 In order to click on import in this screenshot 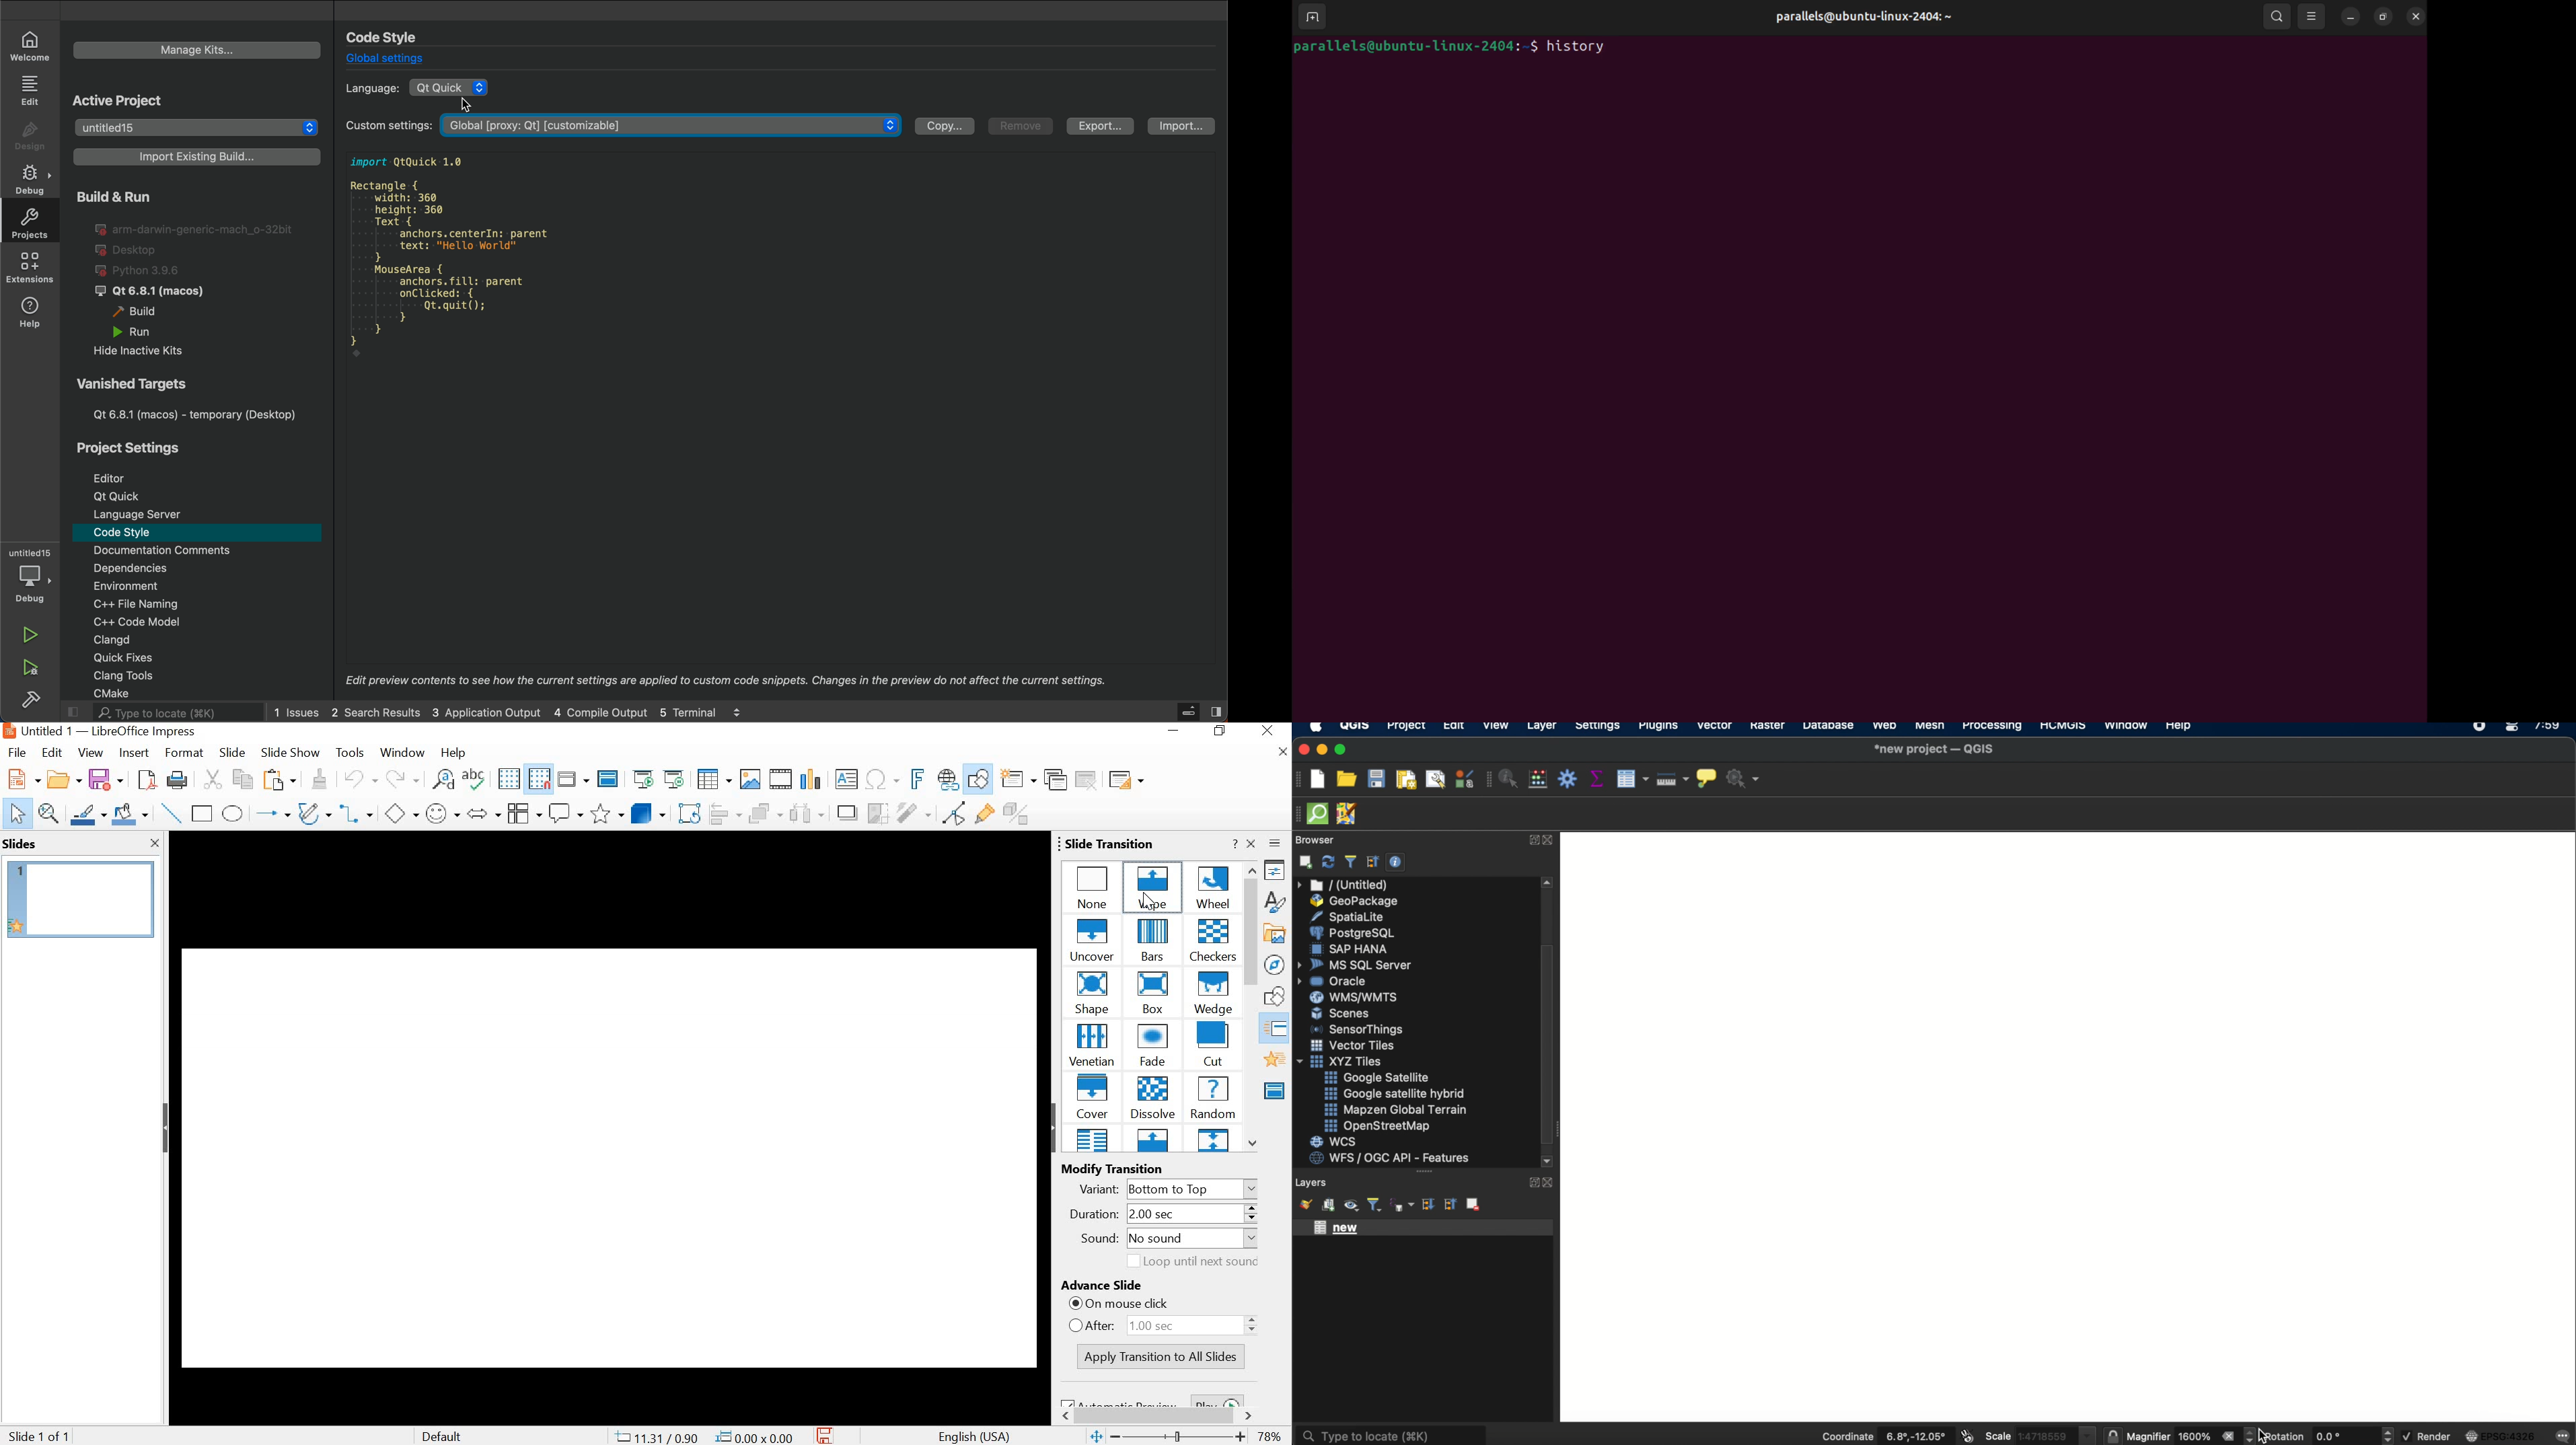, I will do `click(1186, 128)`.